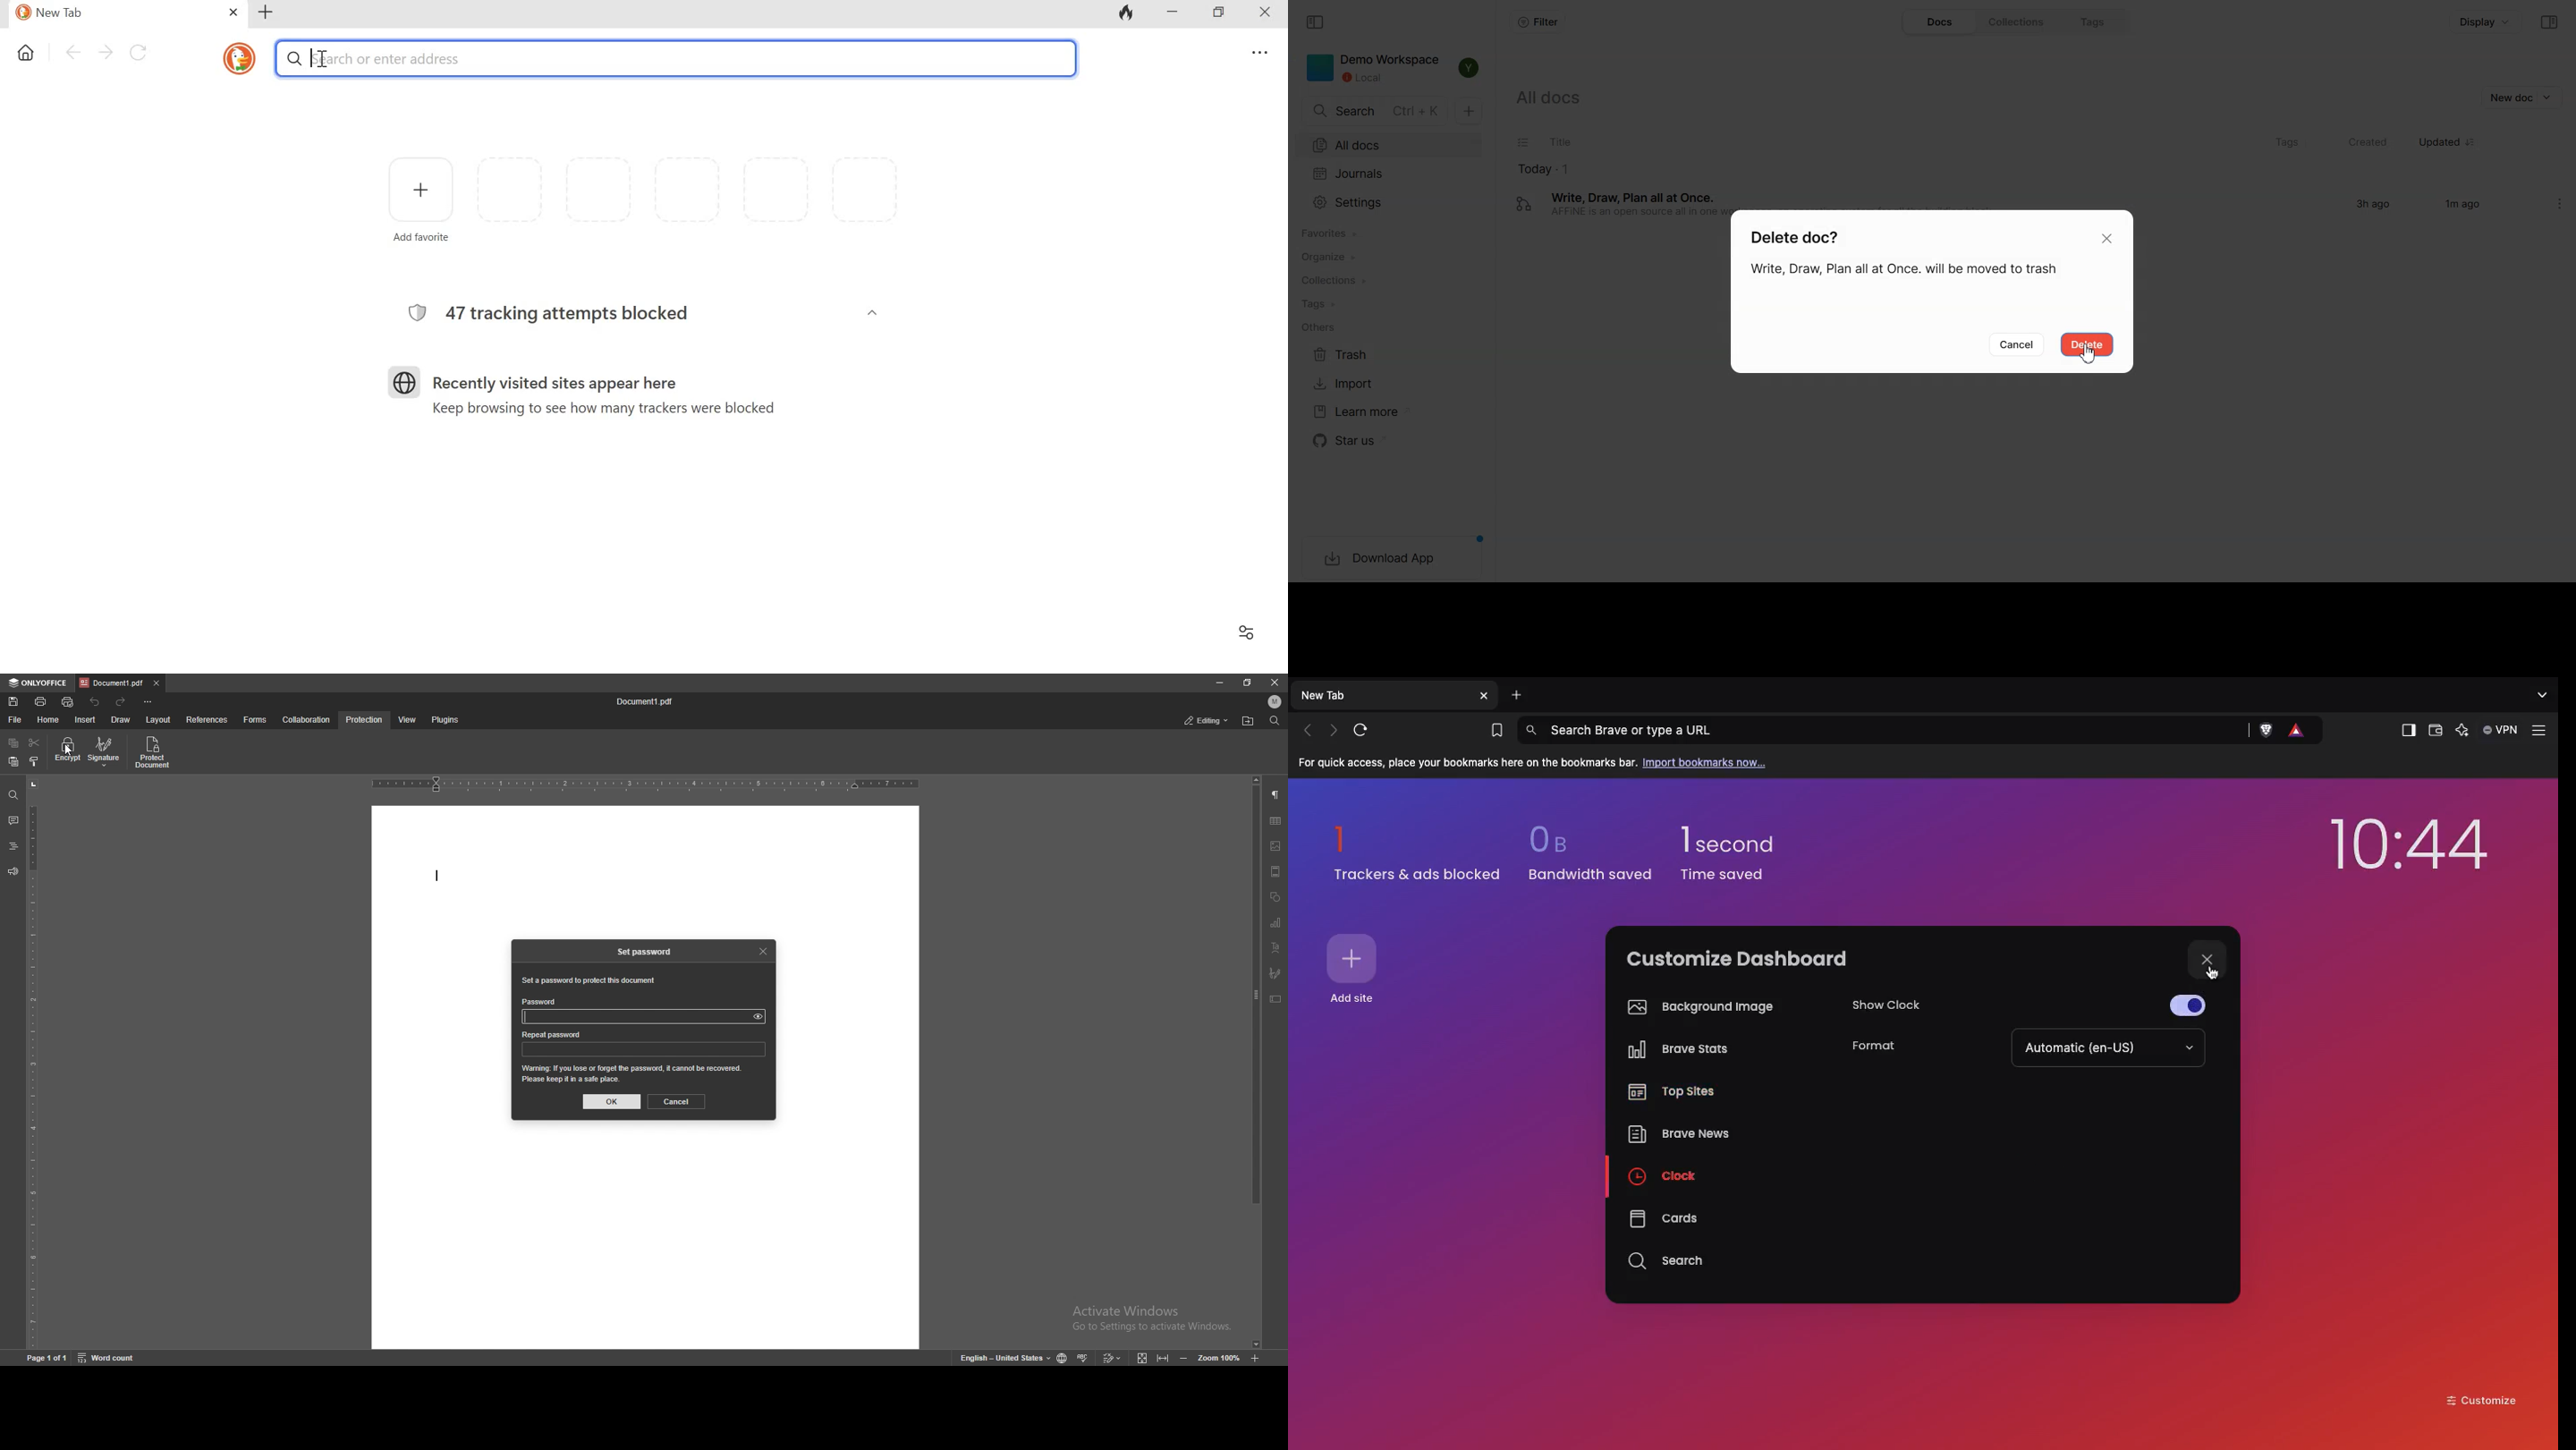 Image resolution: width=2576 pixels, height=1456 pixels. I want to click on Today, so click(1809, 168).